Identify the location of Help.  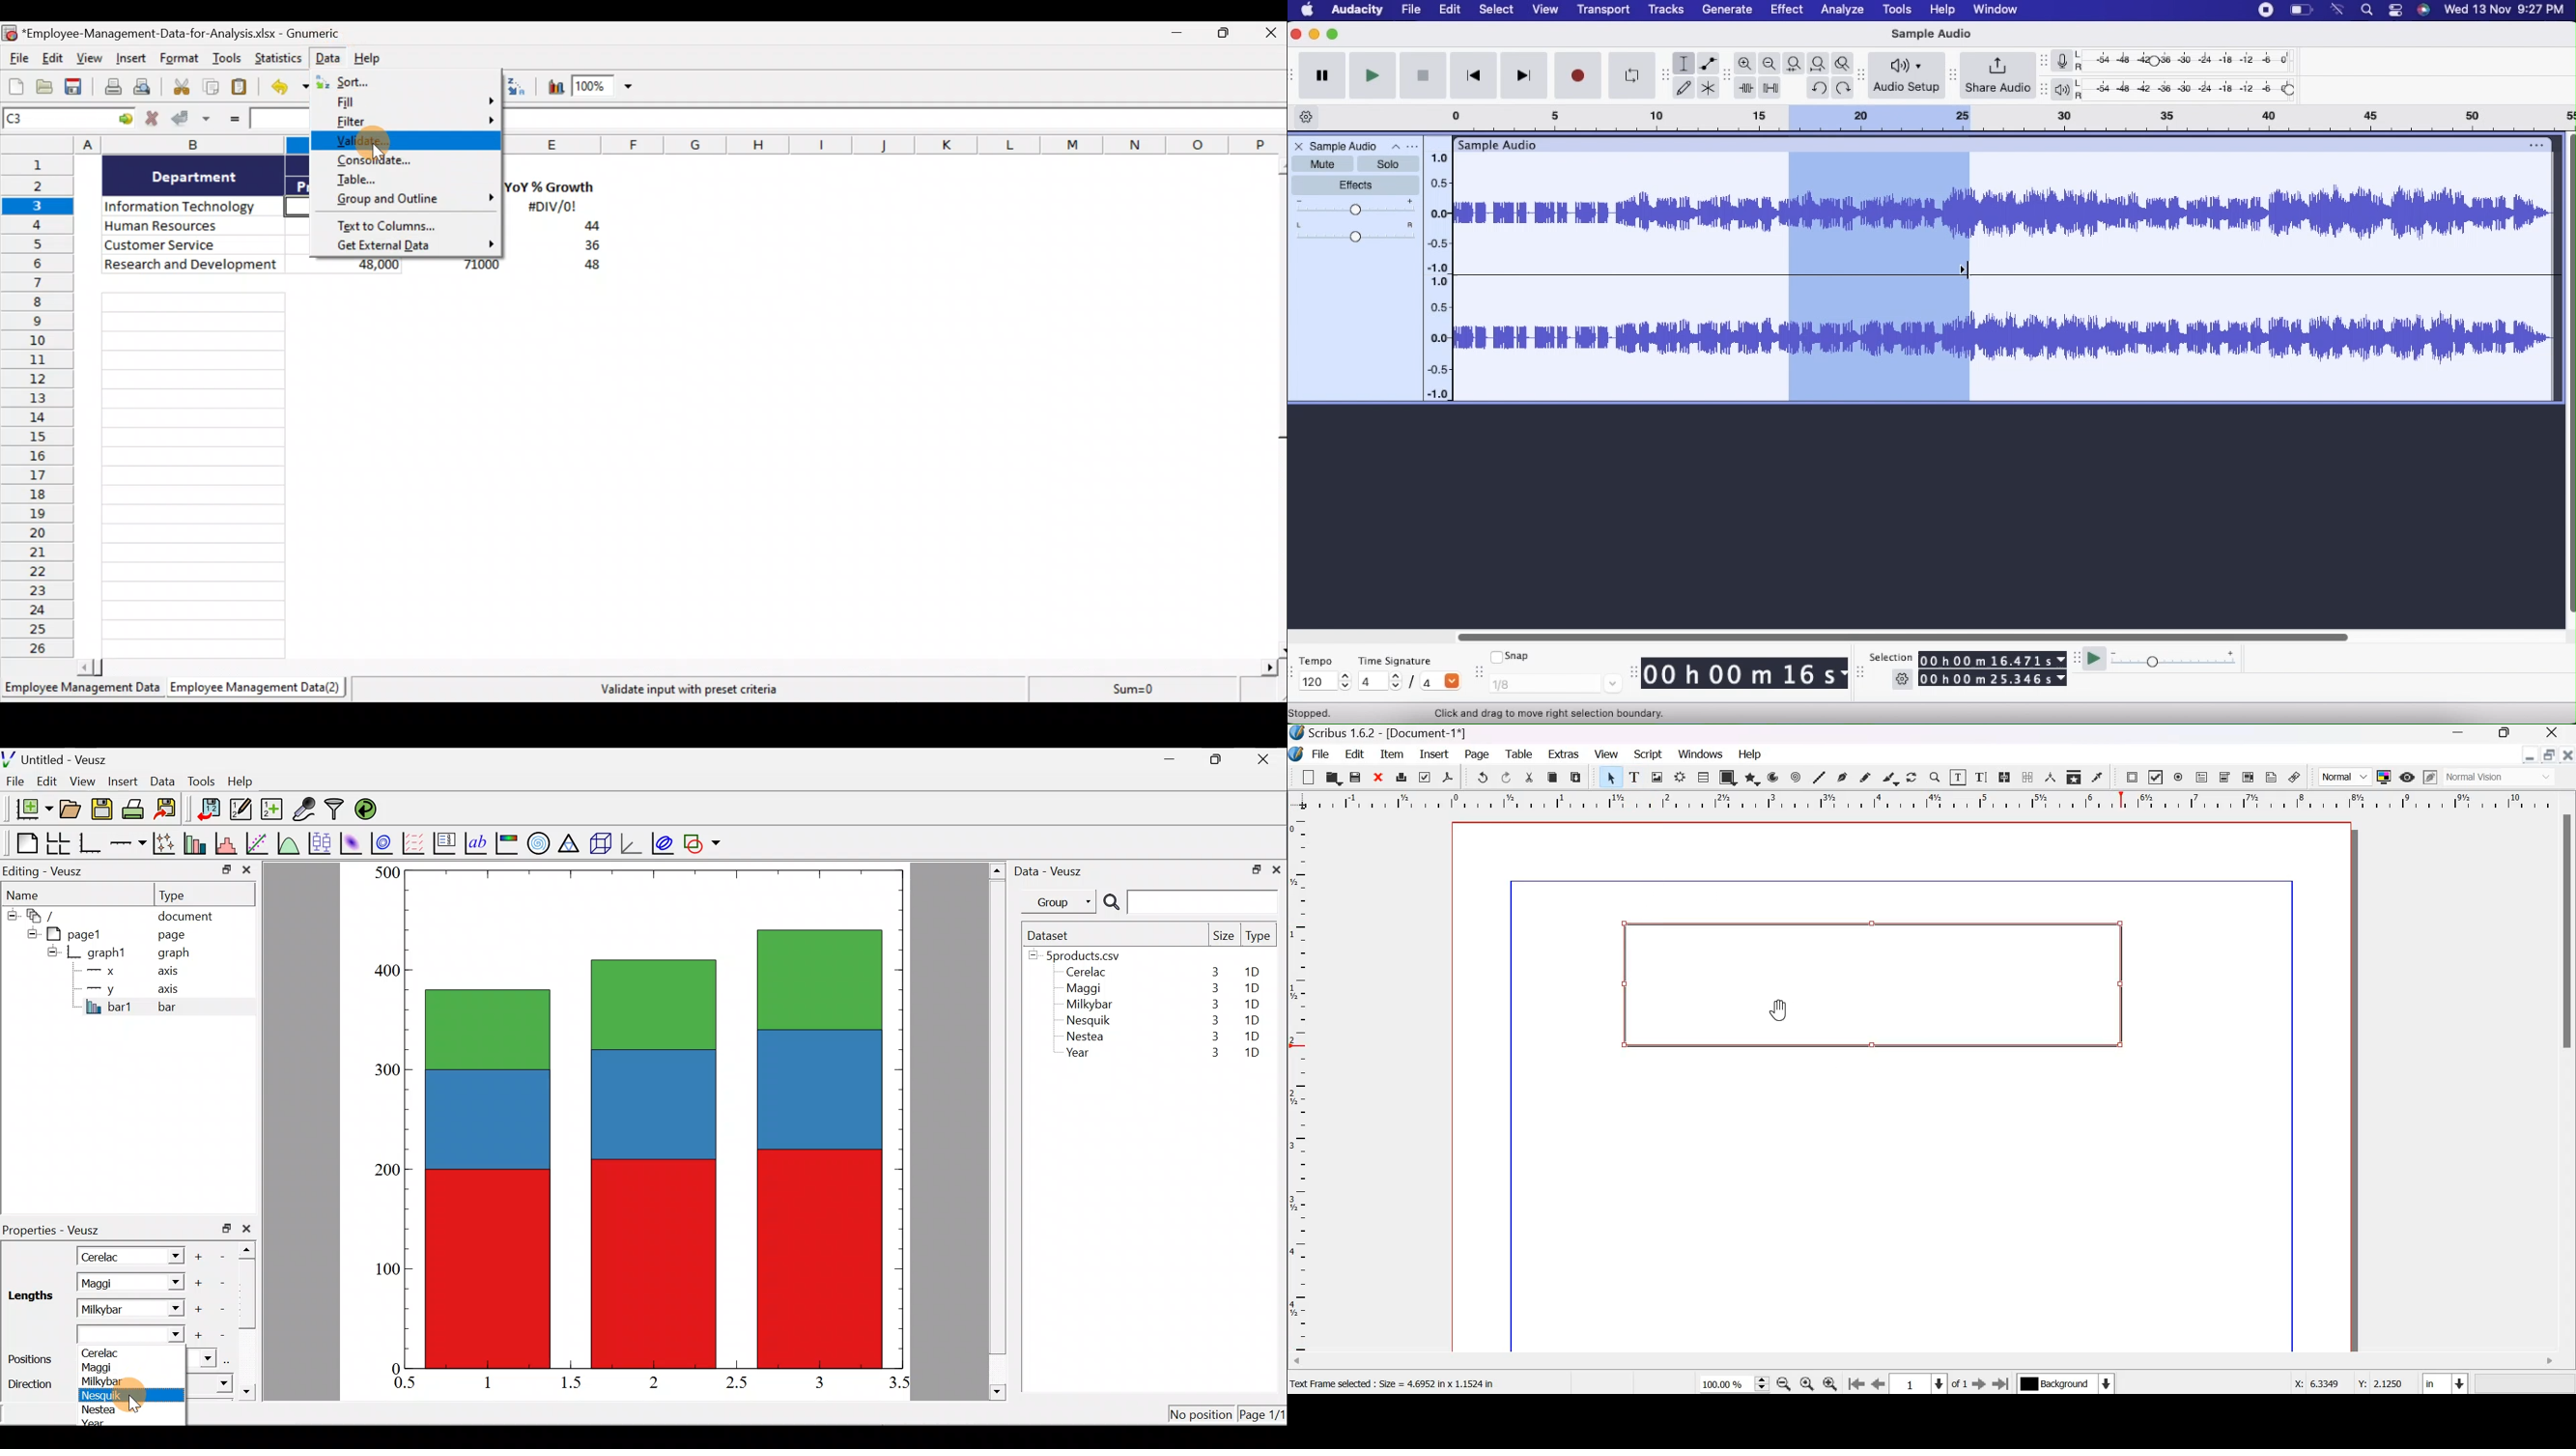
(1752, 754).